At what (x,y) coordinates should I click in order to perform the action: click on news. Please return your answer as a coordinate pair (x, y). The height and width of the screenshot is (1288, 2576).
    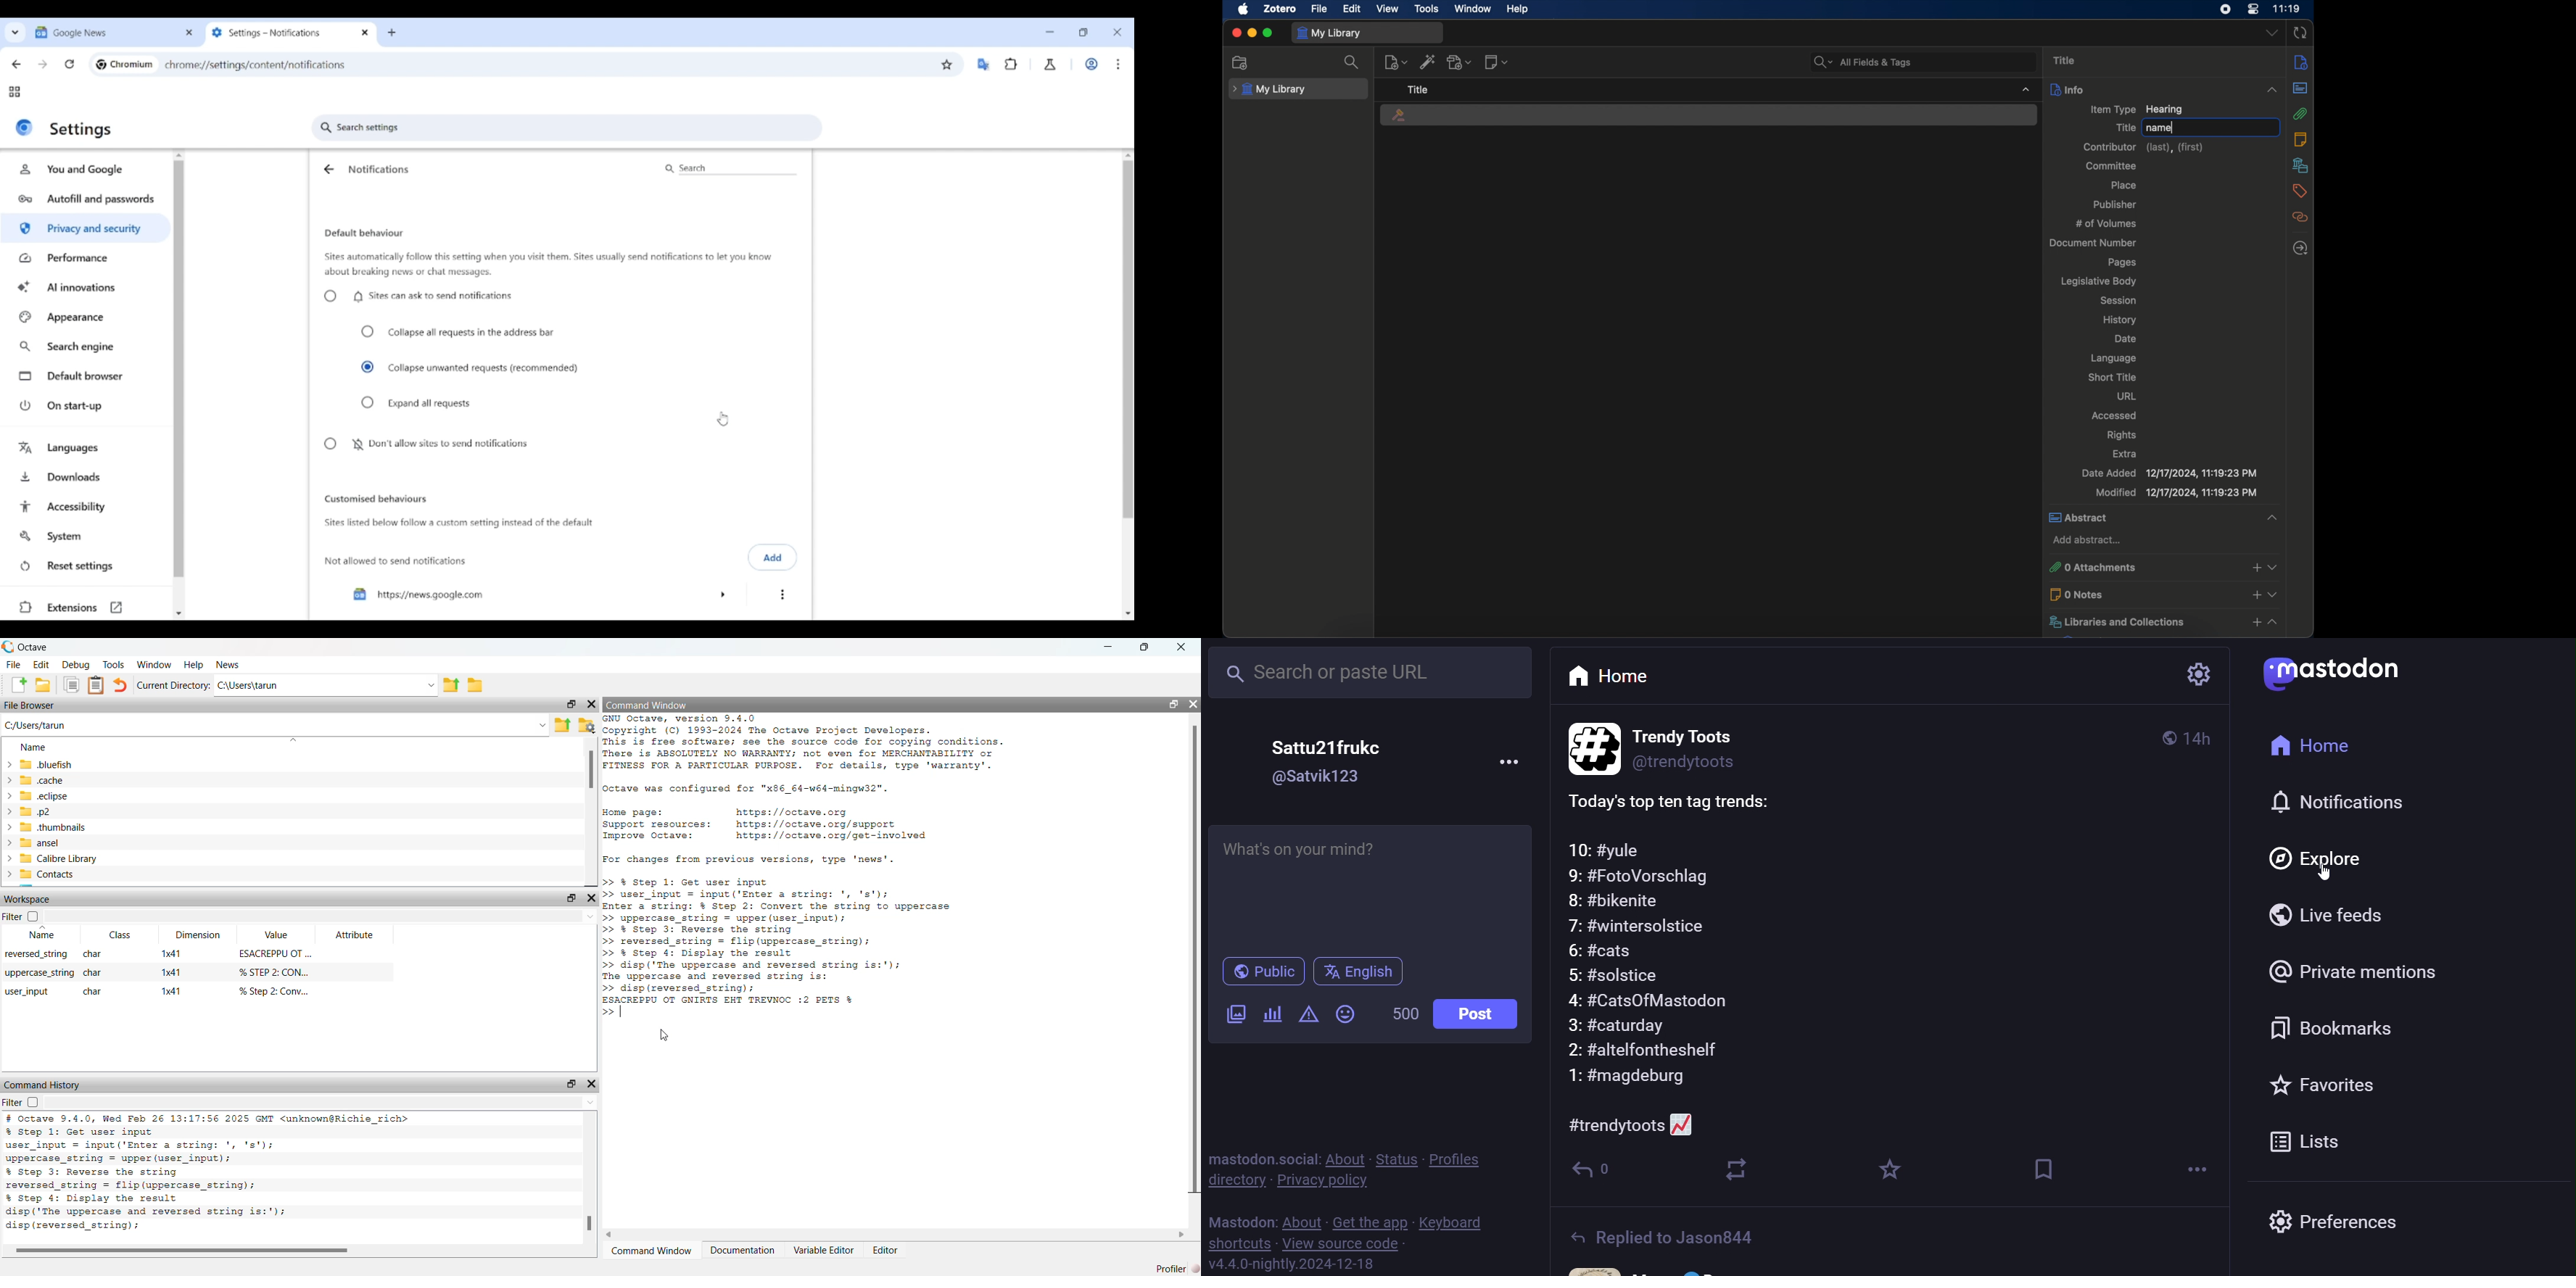
    Looking at the image, I should click on (232, 665).